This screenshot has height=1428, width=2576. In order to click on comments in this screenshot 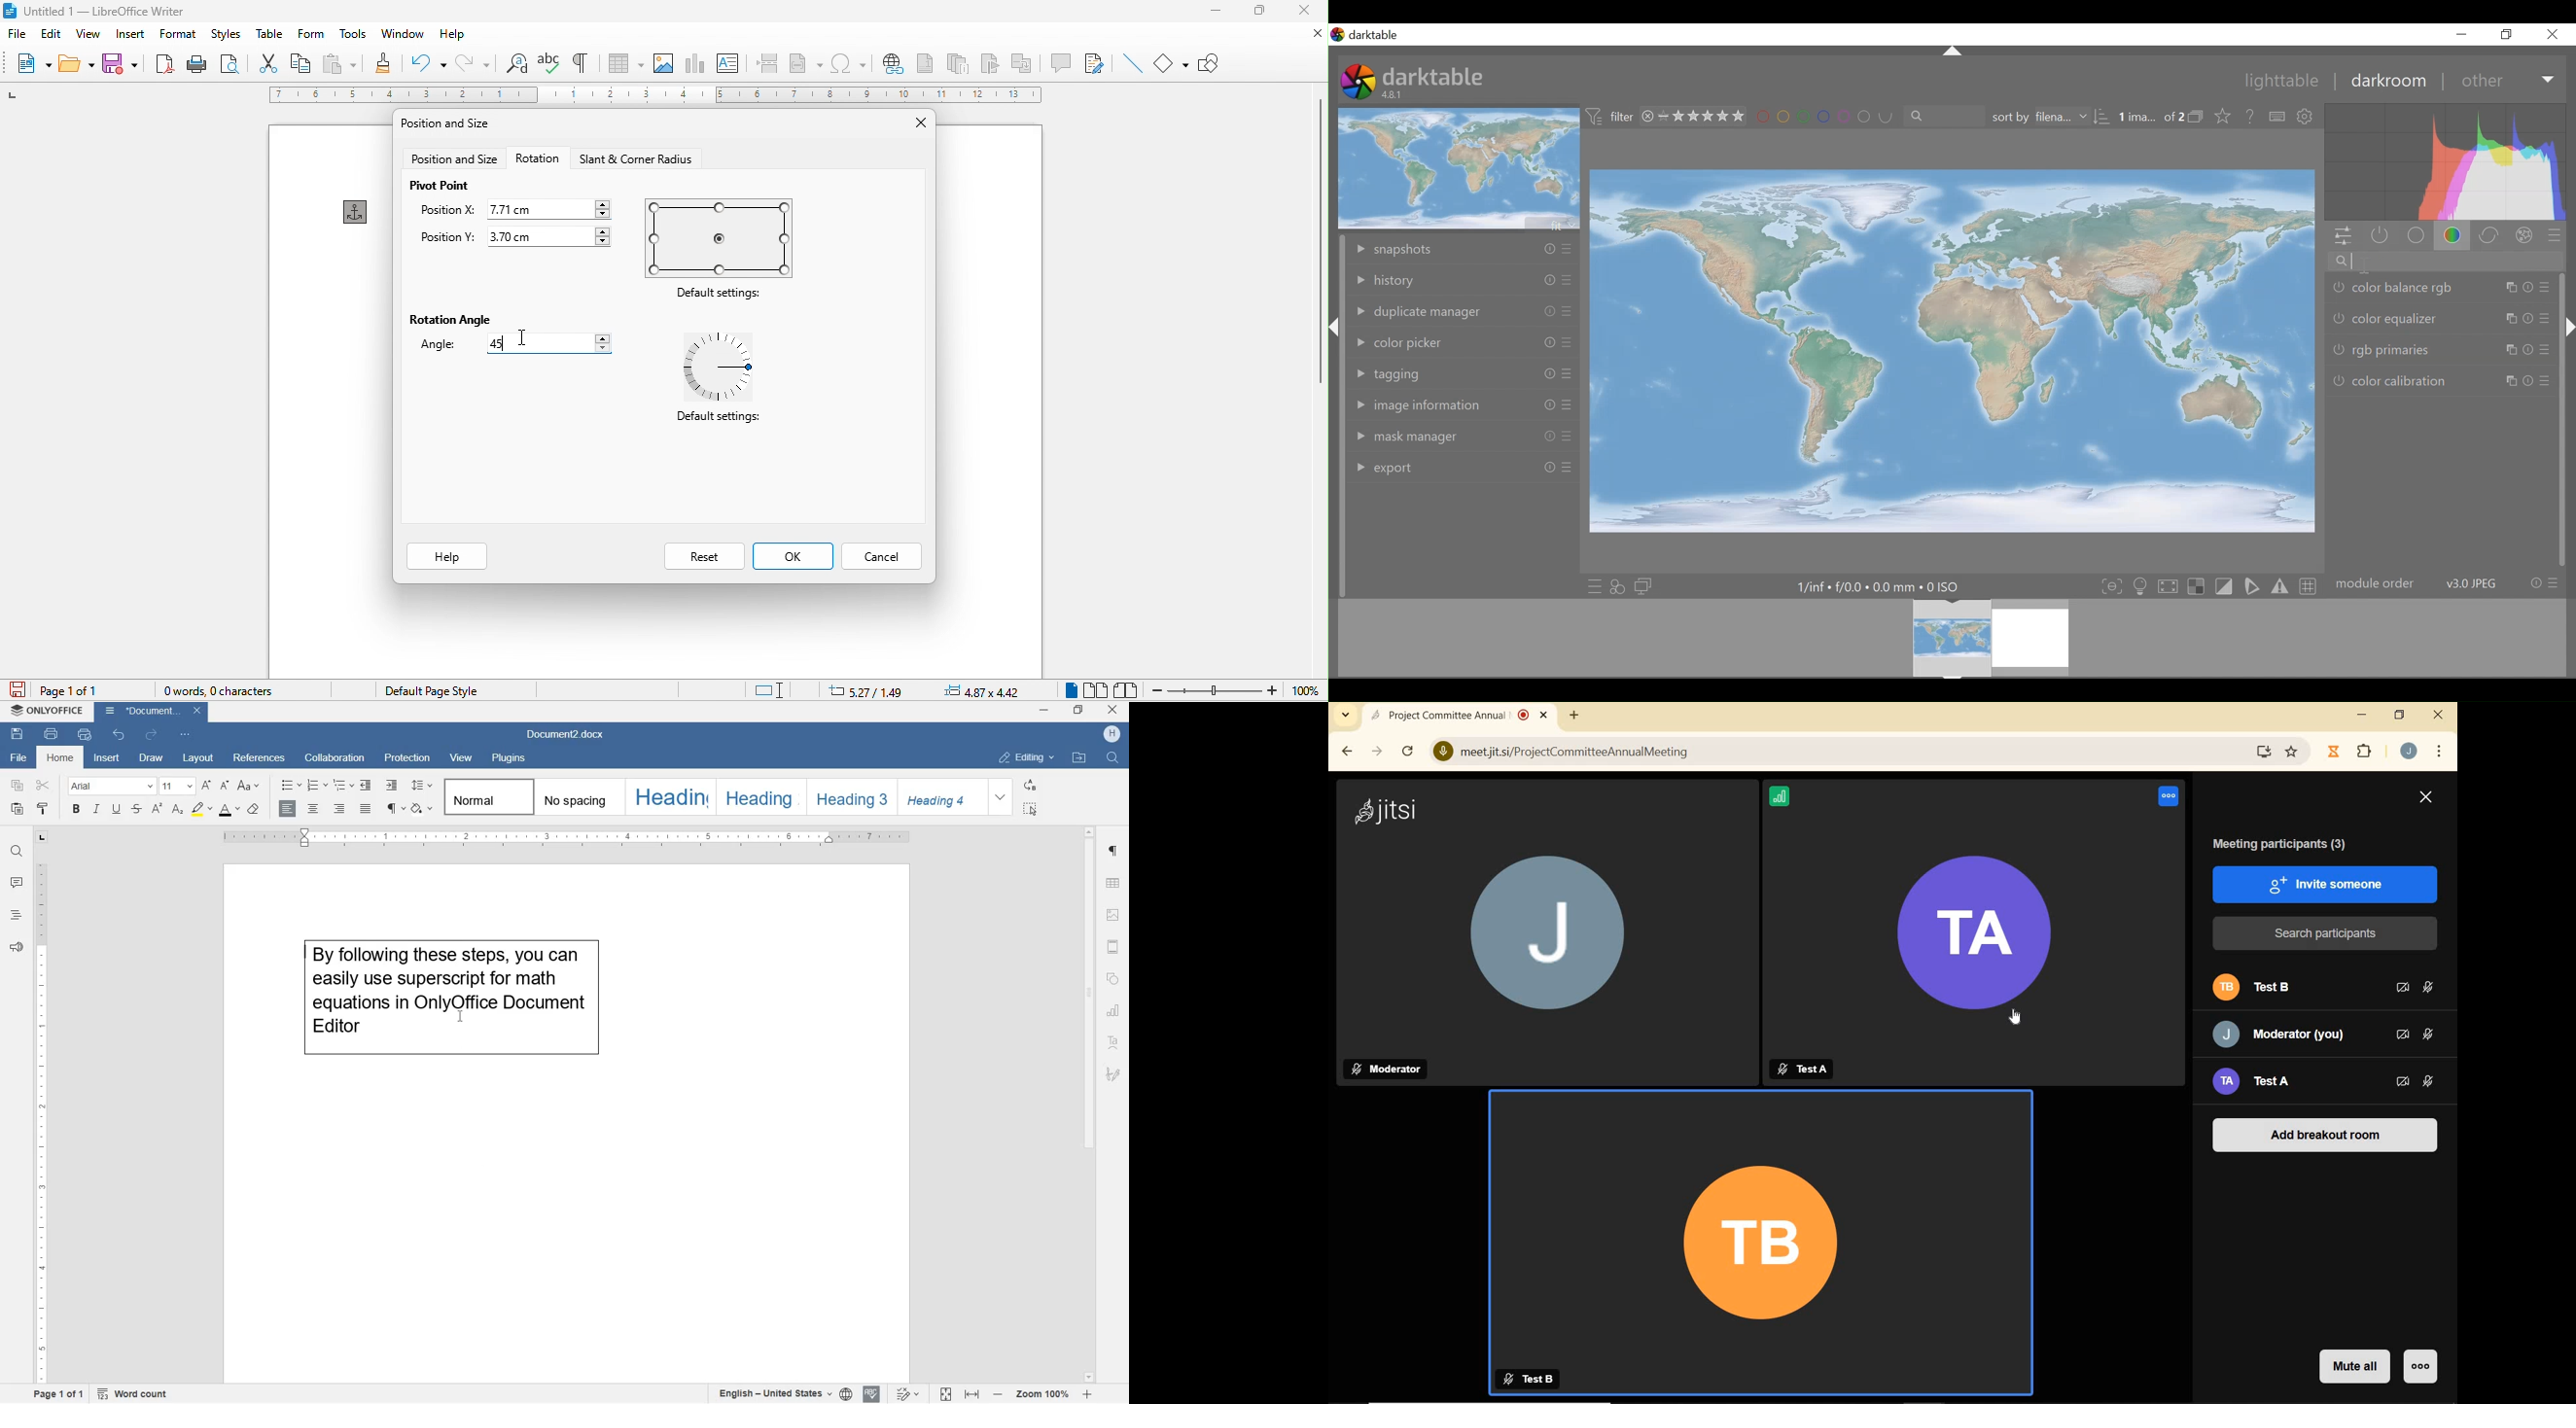, I will do `click(16, 883)`.